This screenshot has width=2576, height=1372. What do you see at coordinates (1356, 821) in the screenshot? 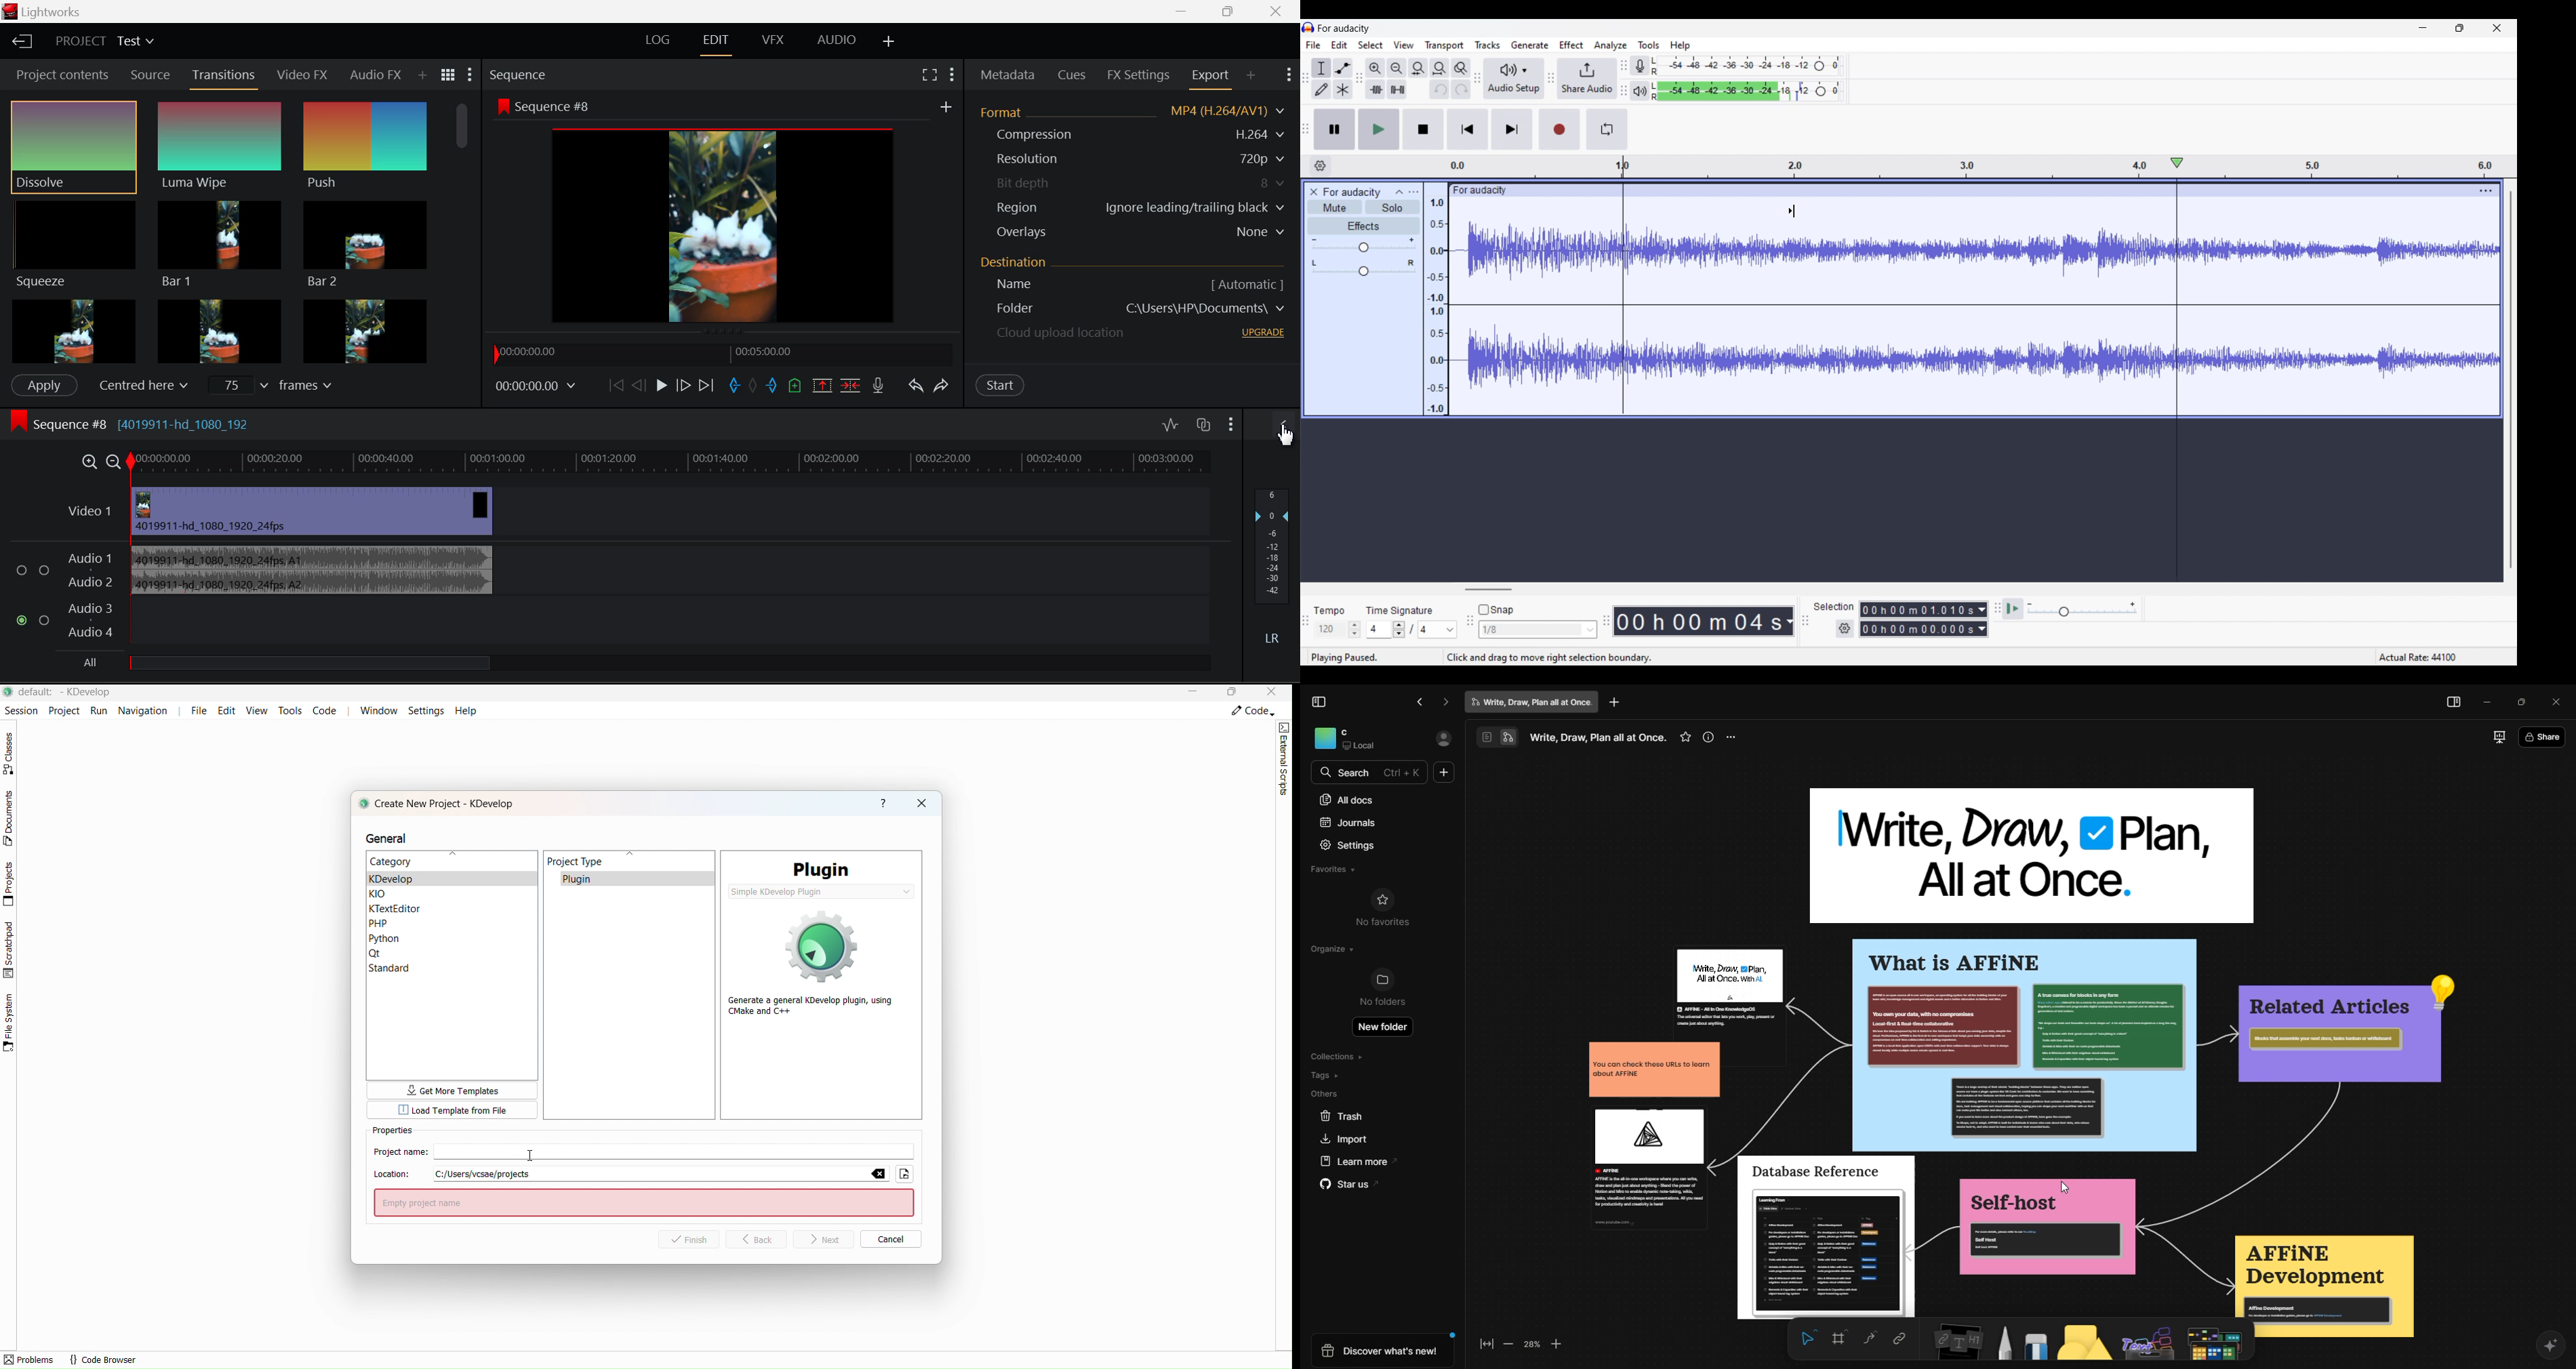
I see `journals` at bounding box center [1356, 821].